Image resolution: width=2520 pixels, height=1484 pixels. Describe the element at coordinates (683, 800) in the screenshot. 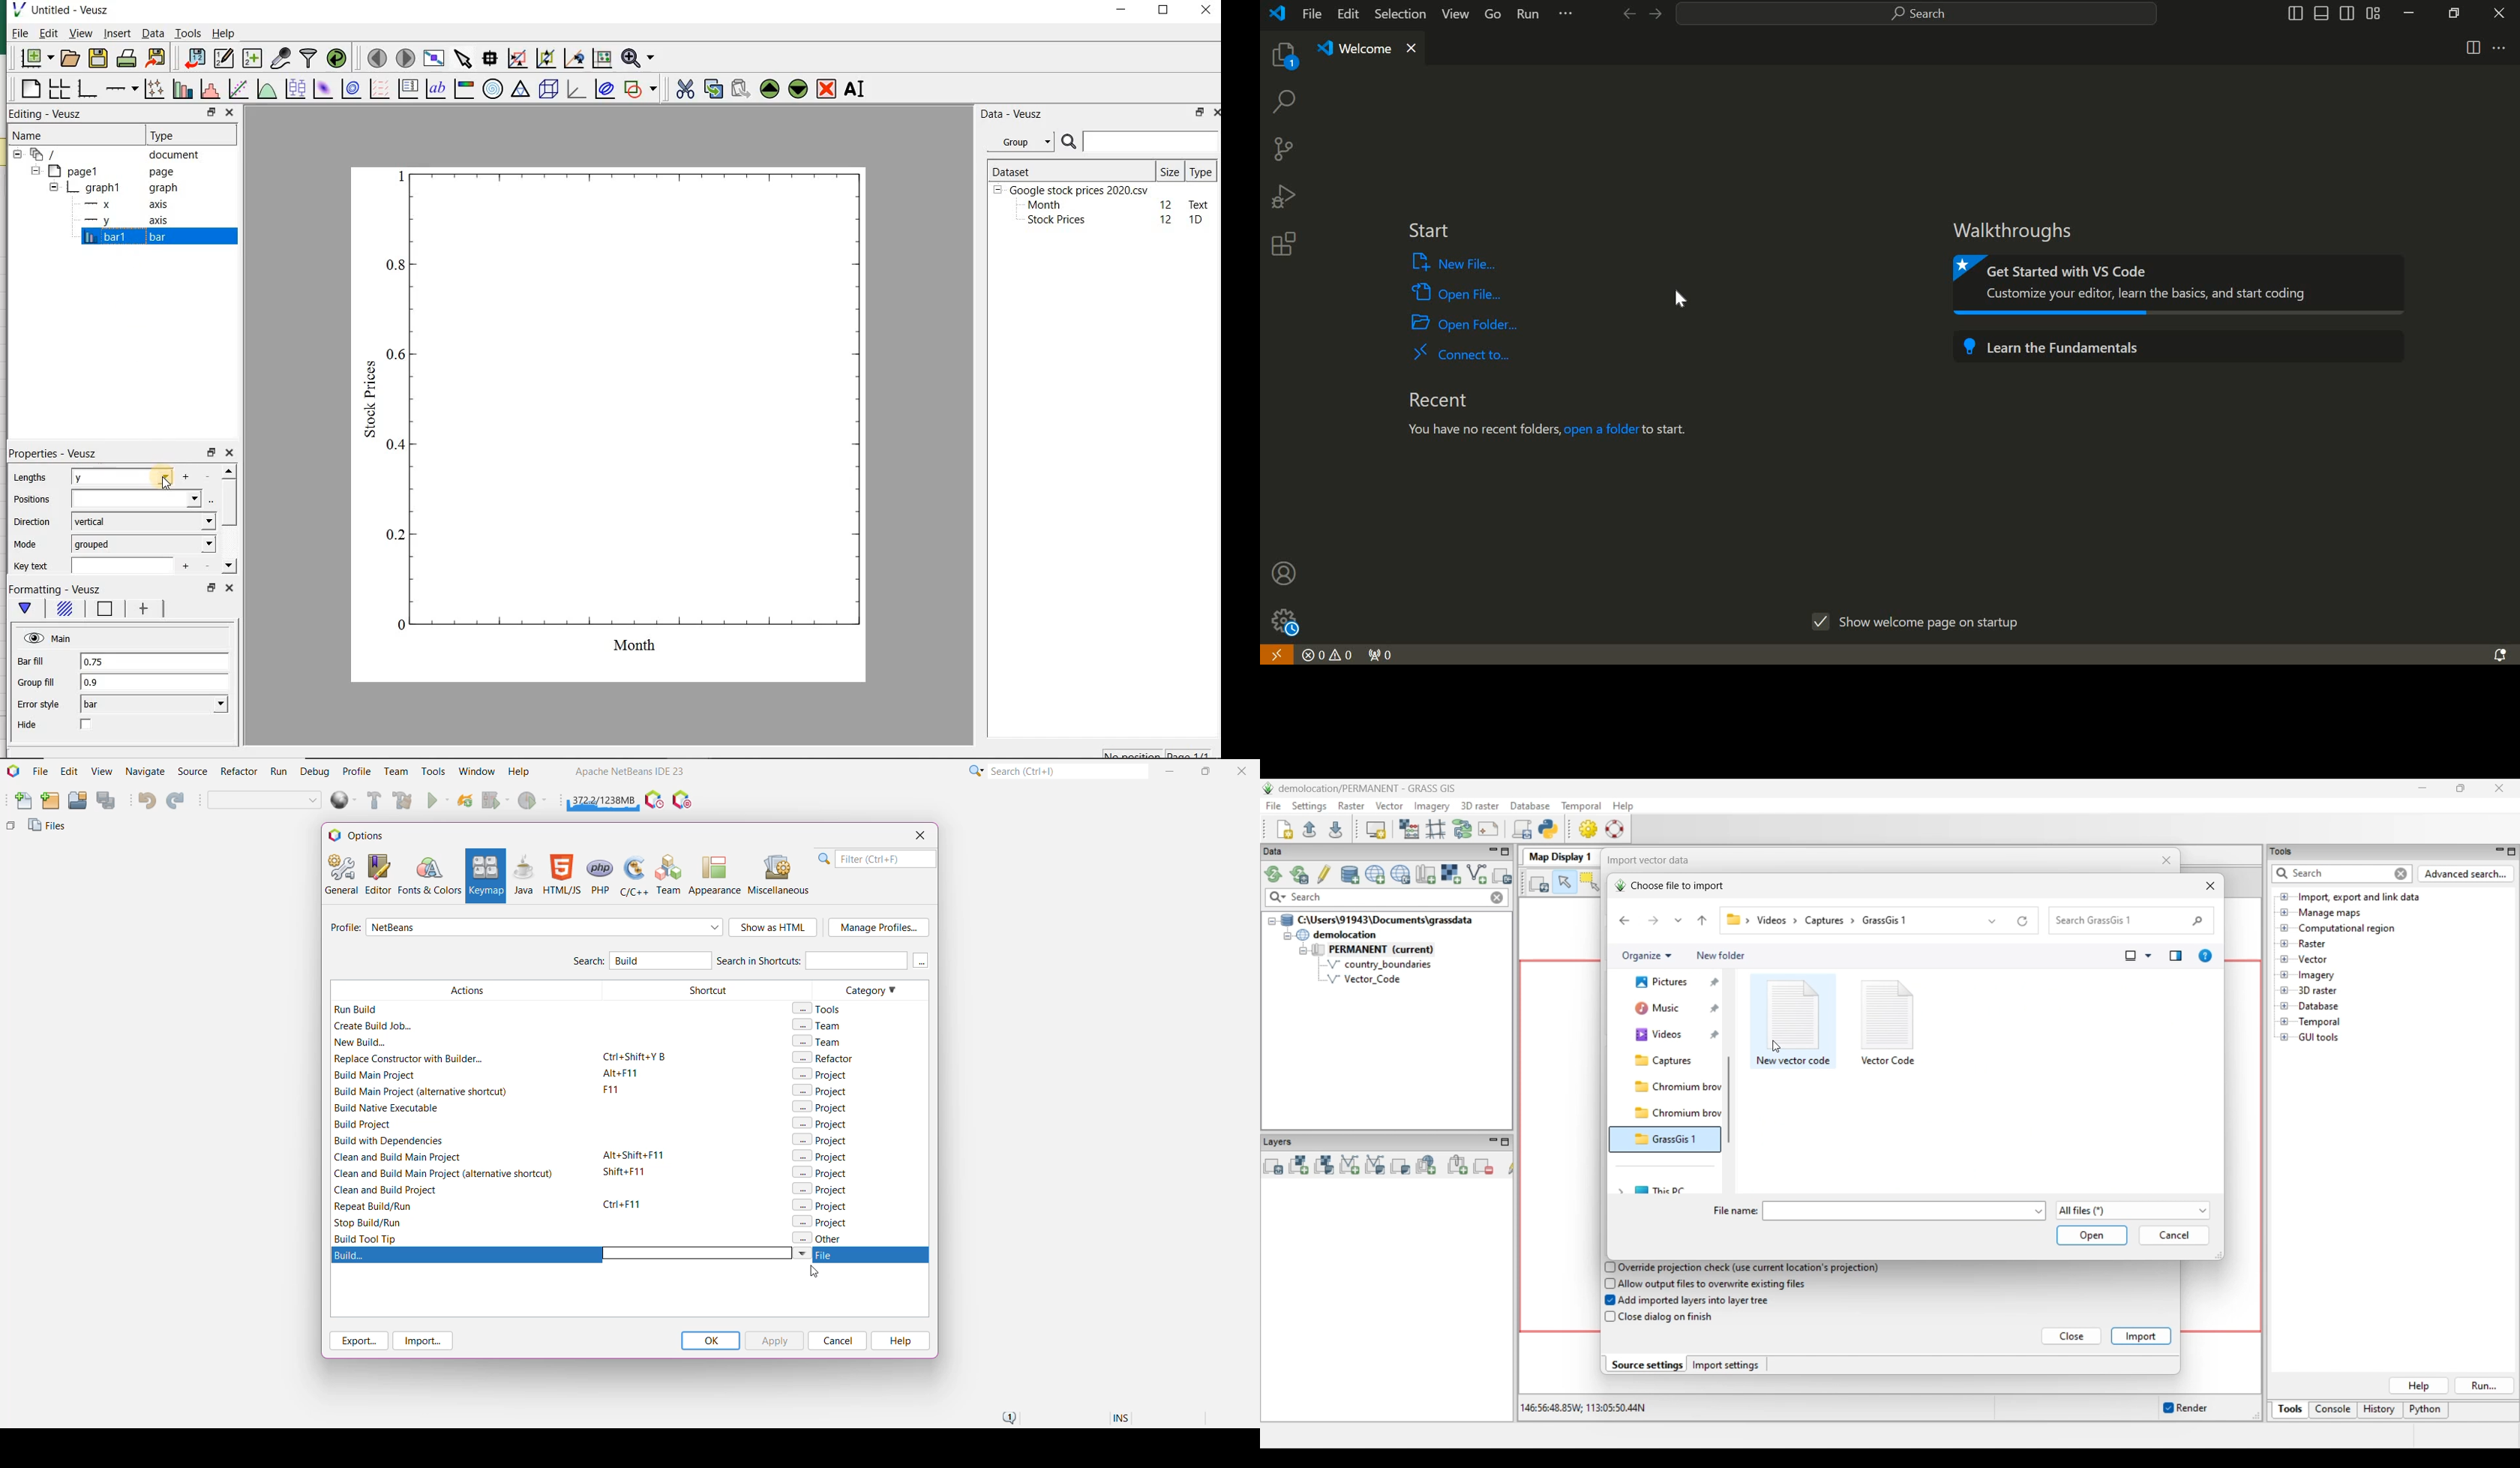

I see `Pause I/O Checks` at that location.